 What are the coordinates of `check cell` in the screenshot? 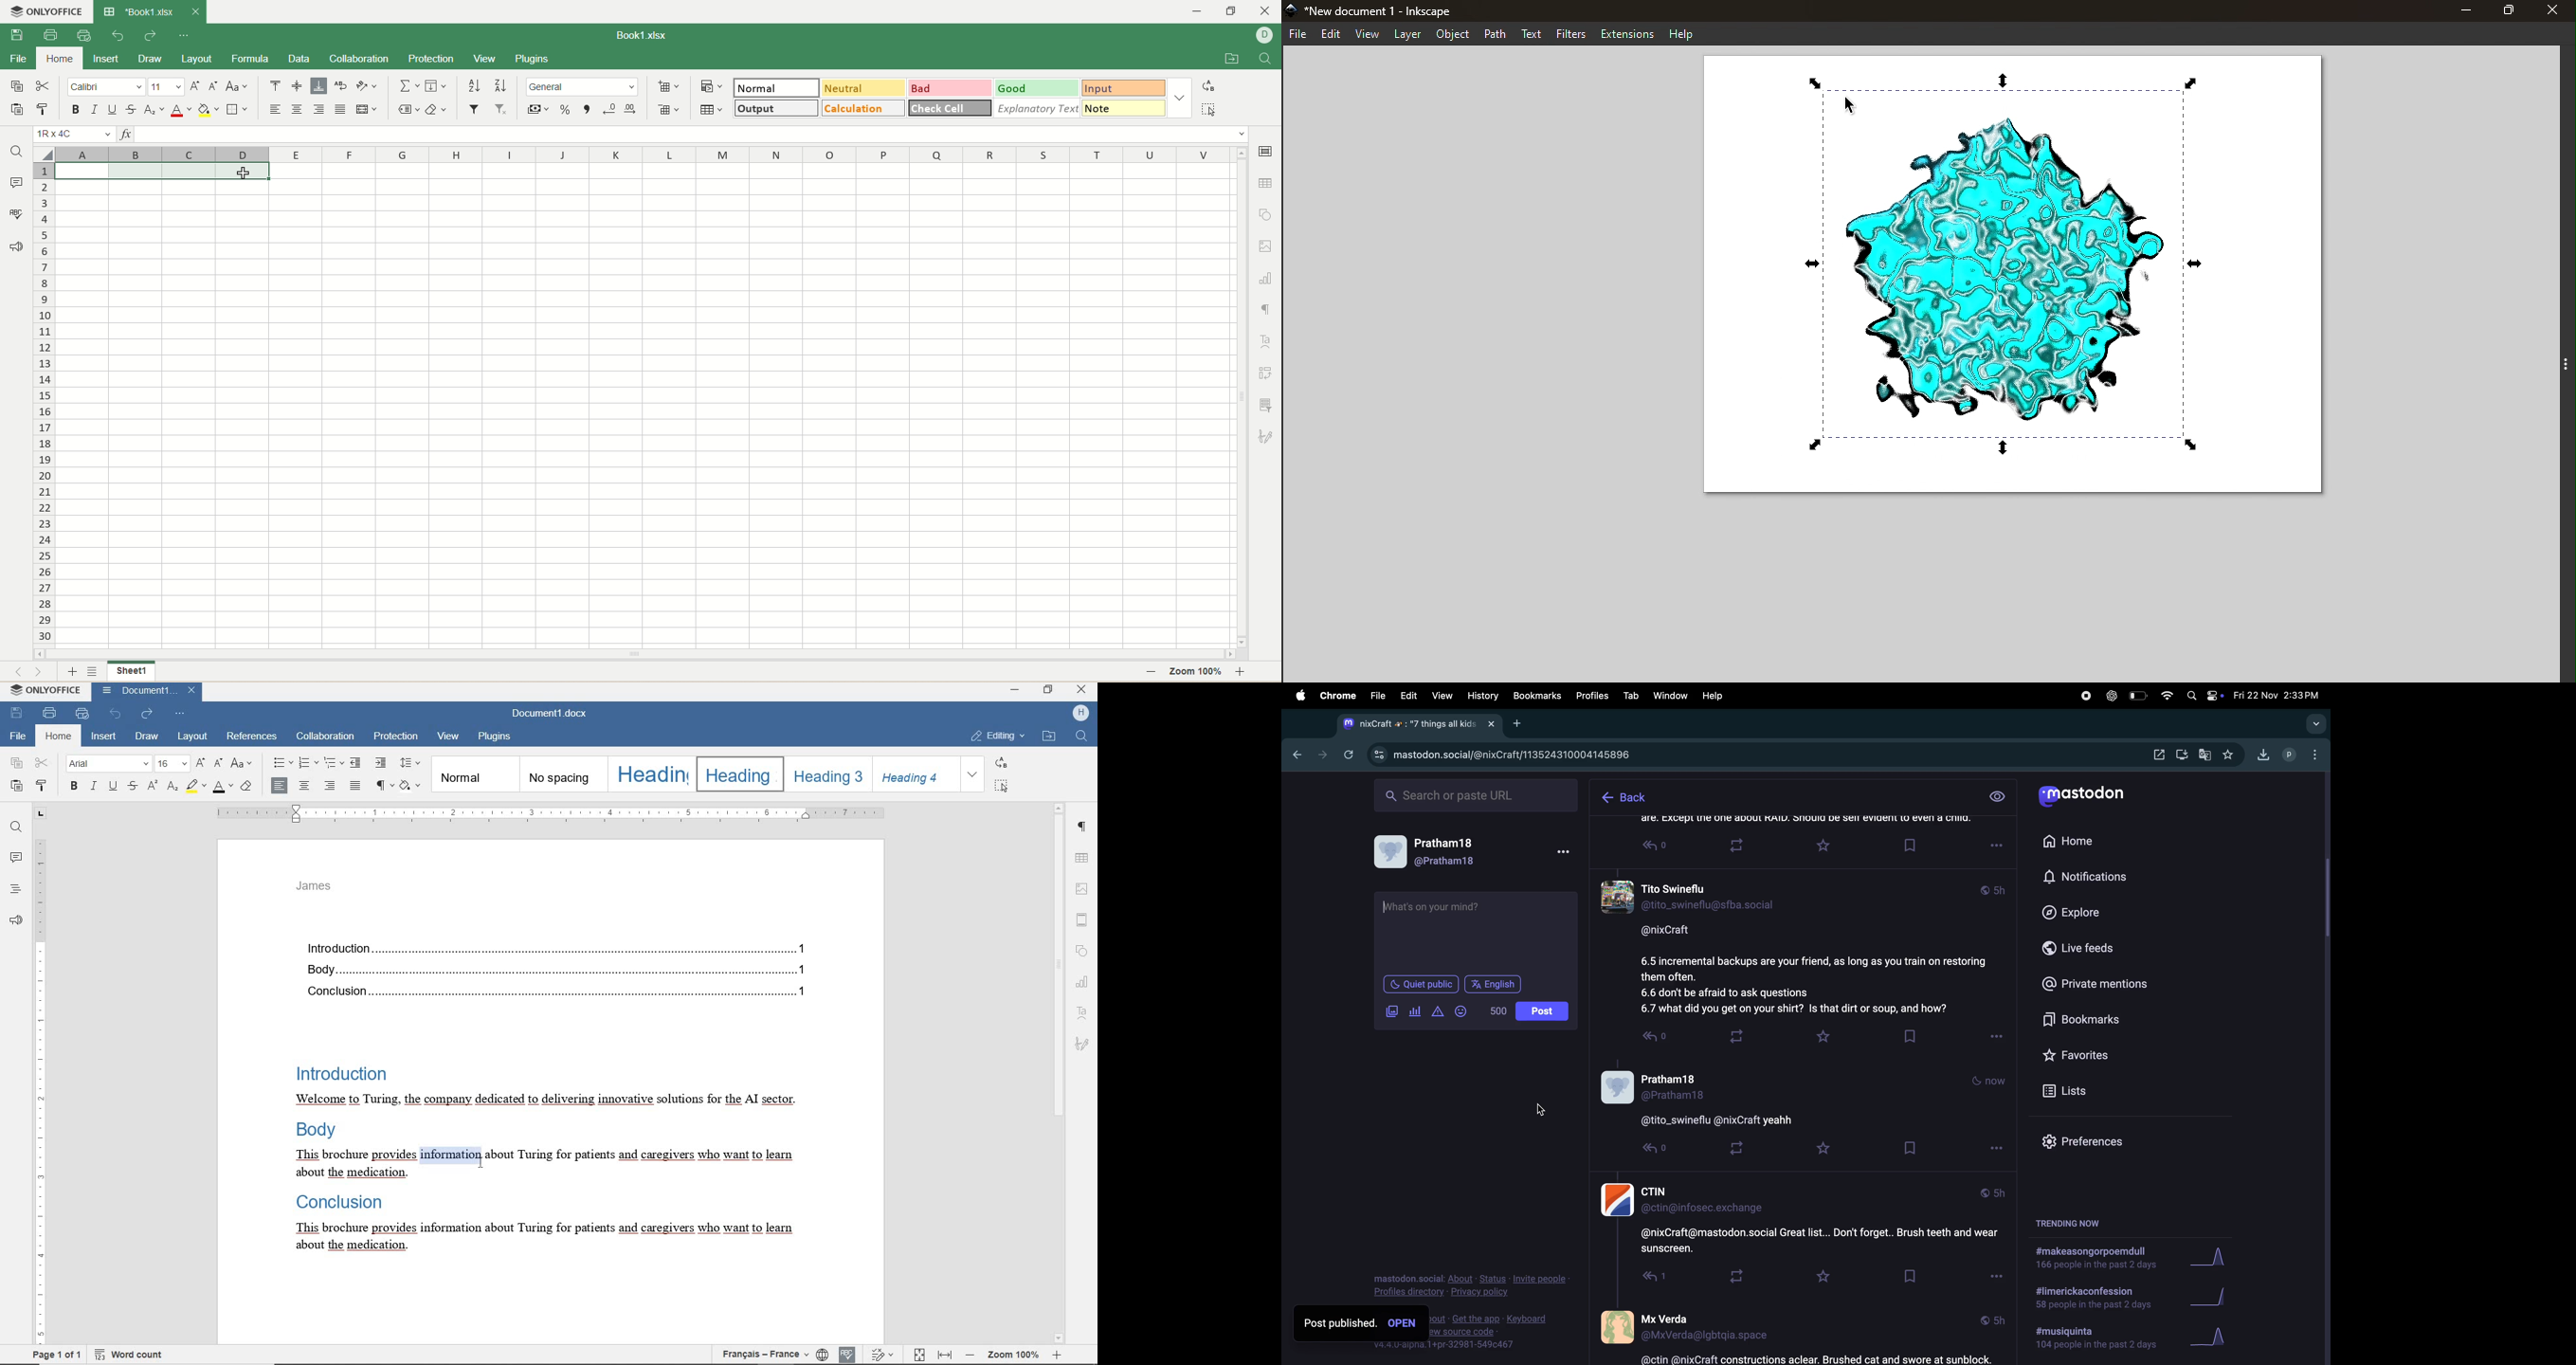 It's located at (951, 108).